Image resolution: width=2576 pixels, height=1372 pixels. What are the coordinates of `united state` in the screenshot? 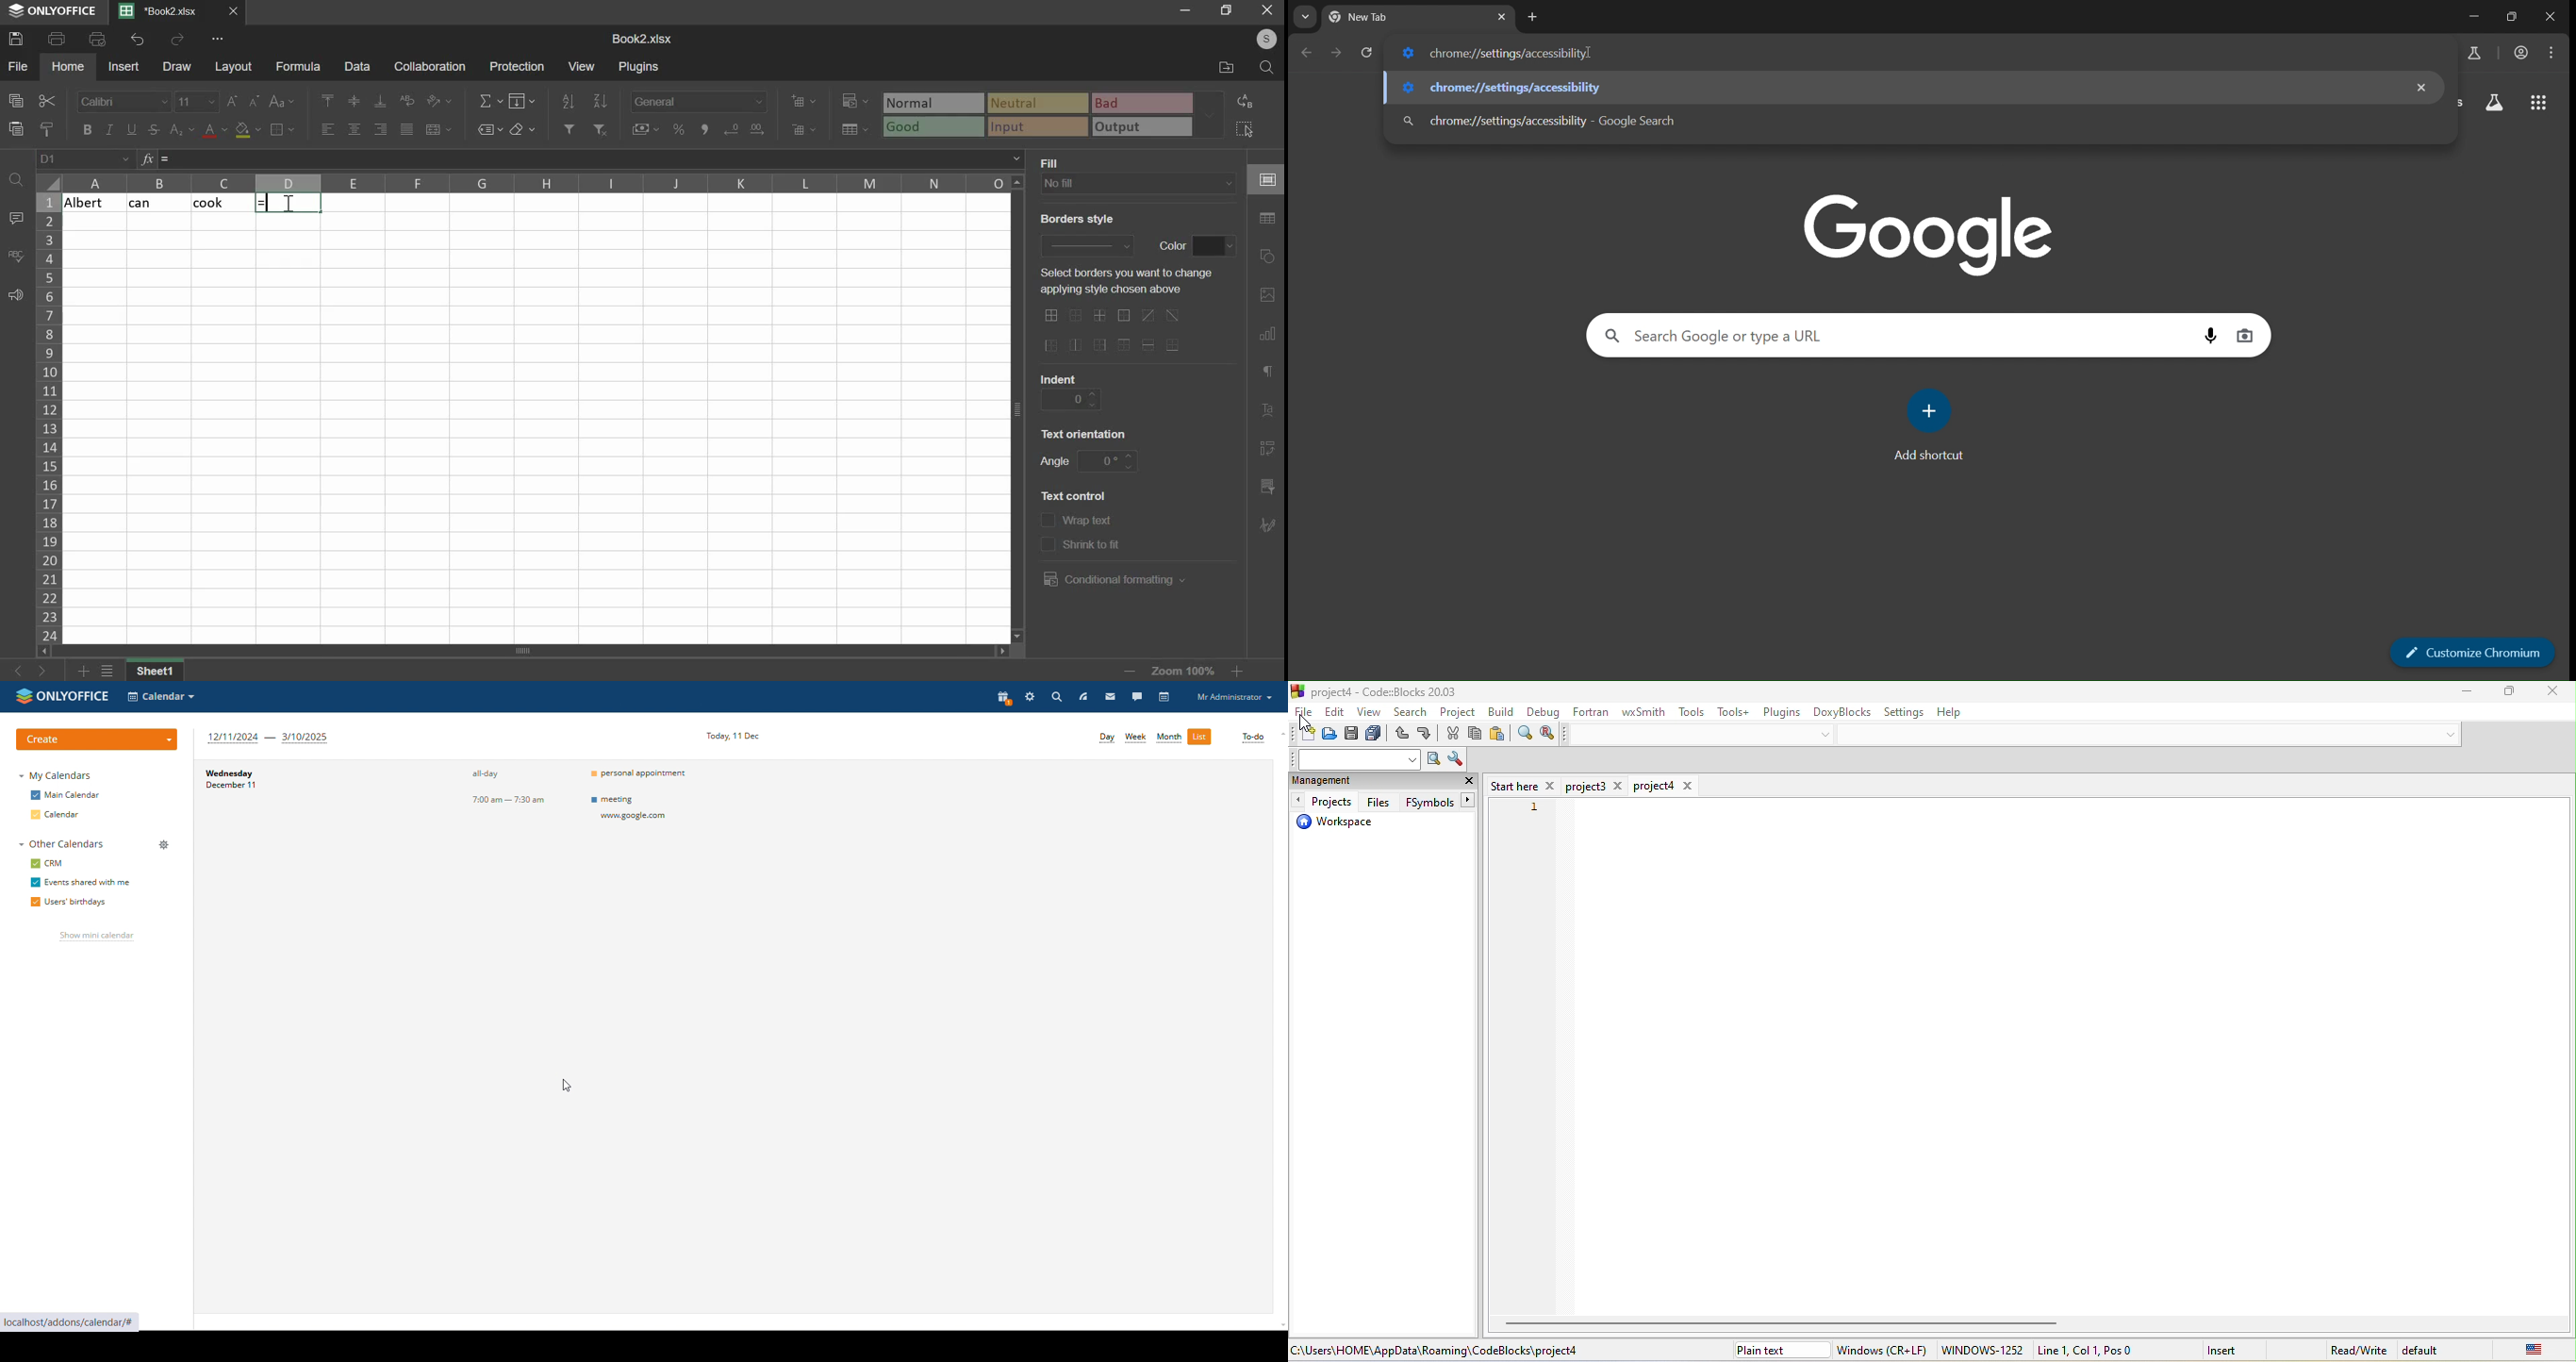 It's located at (2520, 1349).